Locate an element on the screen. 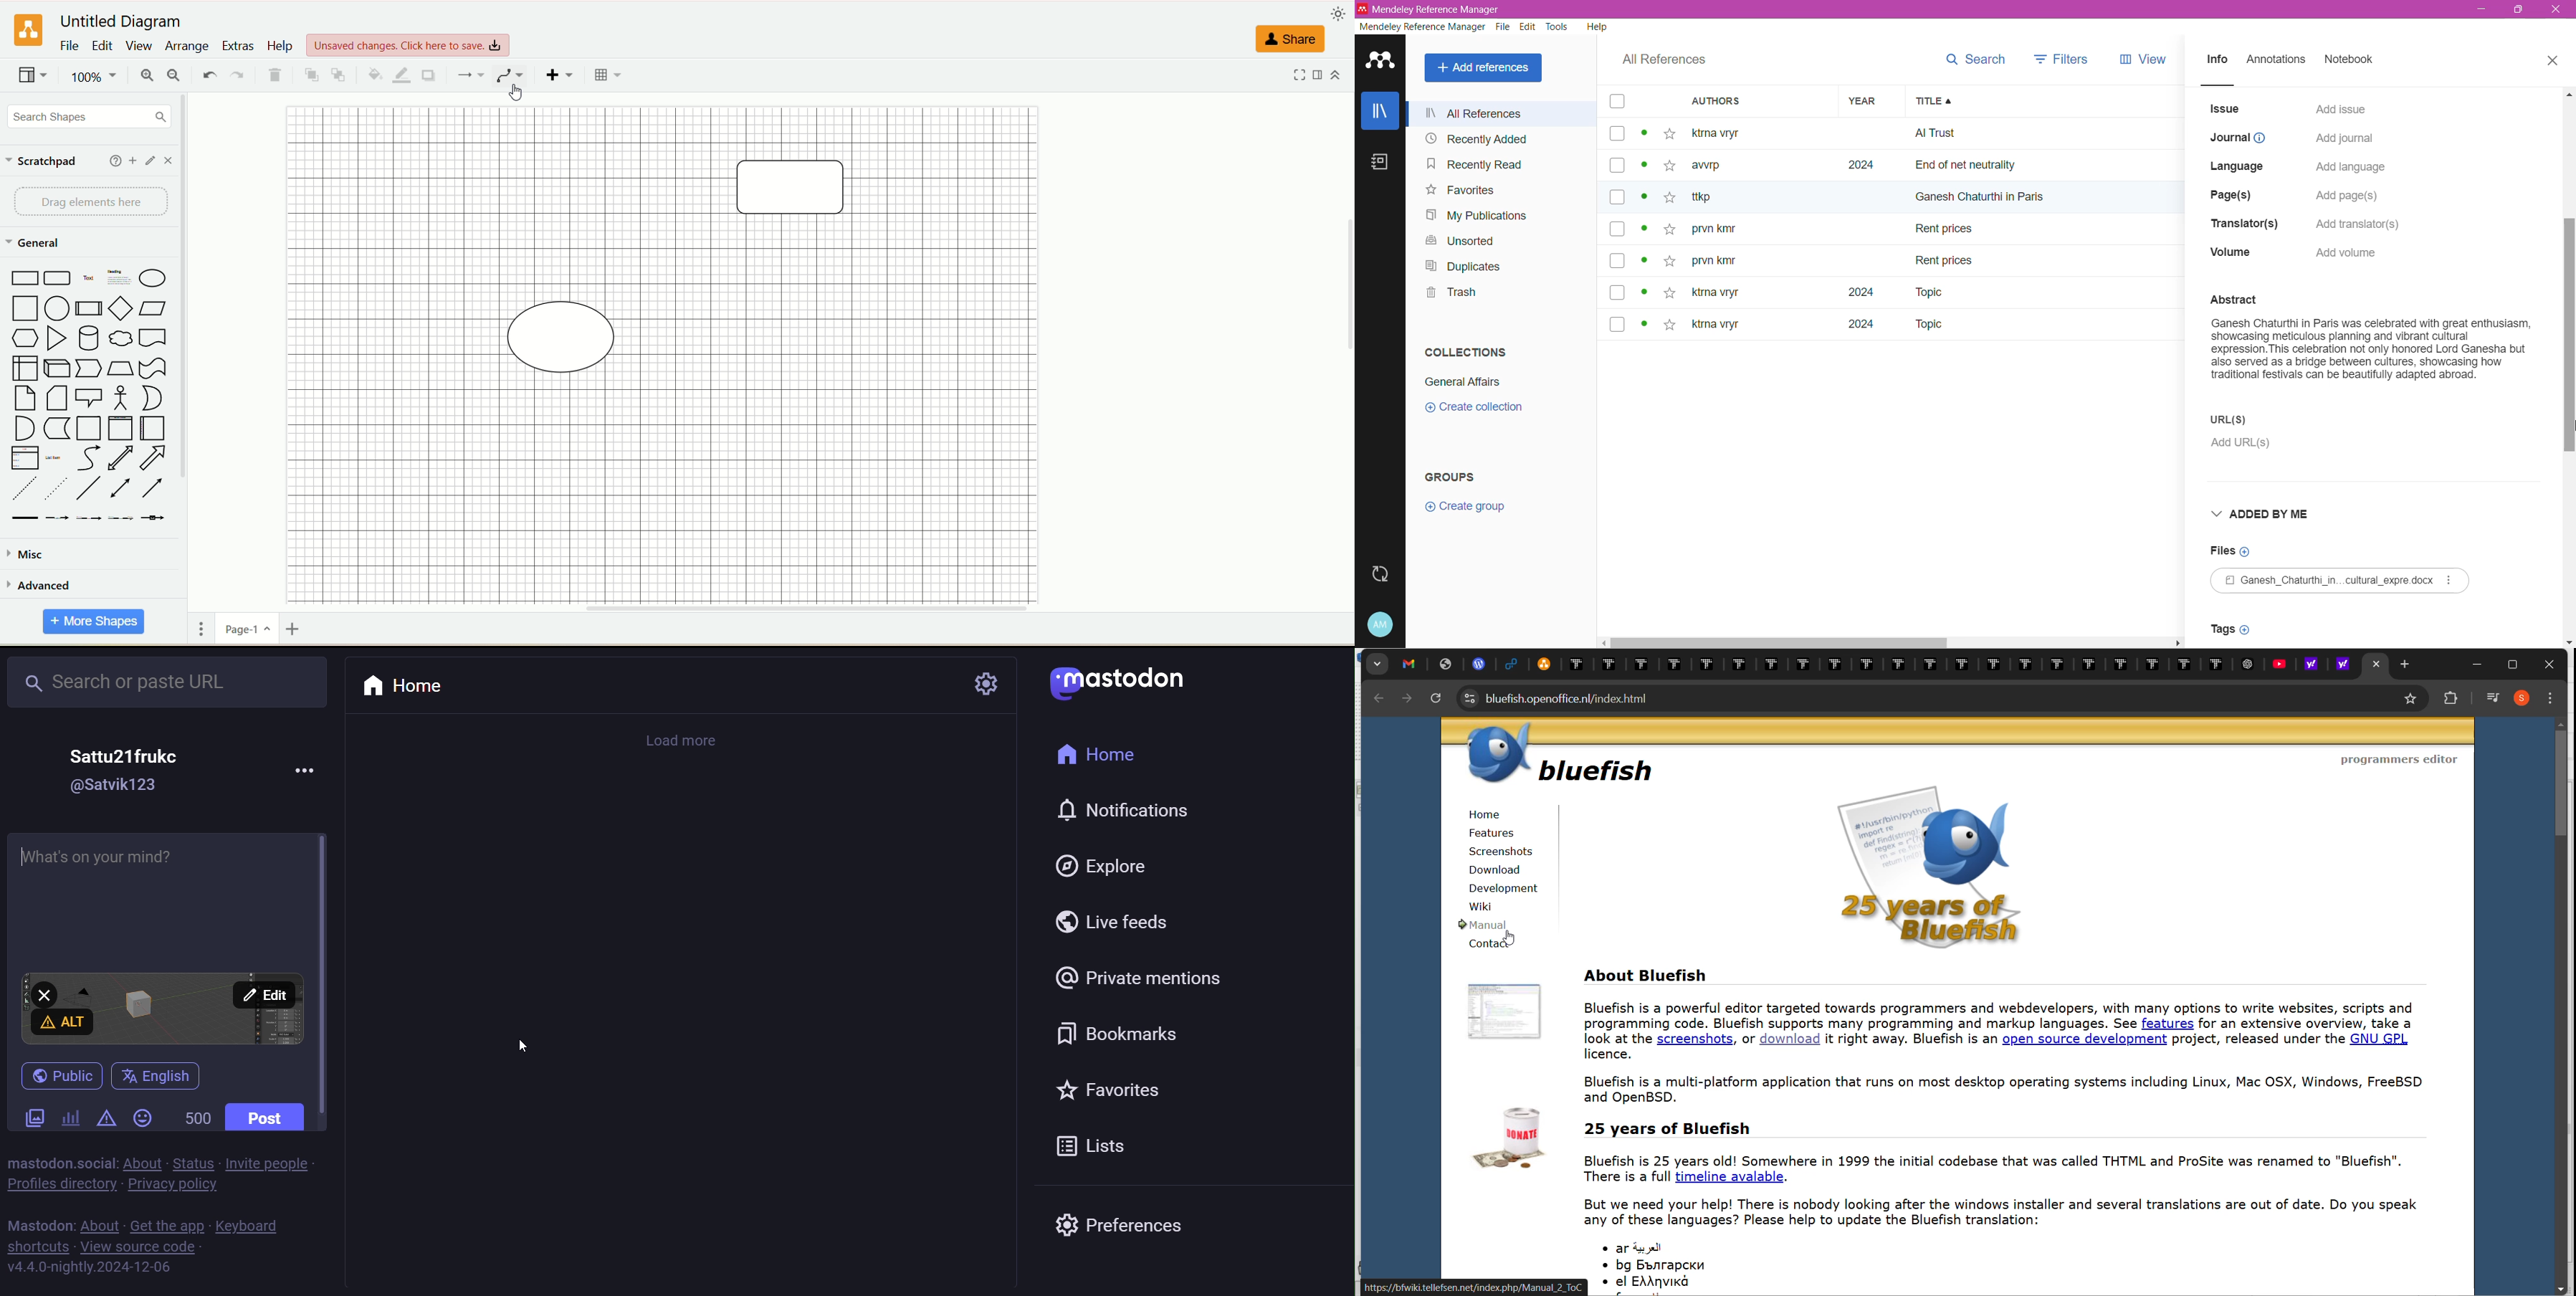  scratchpad is located at coordinates (45, 162).